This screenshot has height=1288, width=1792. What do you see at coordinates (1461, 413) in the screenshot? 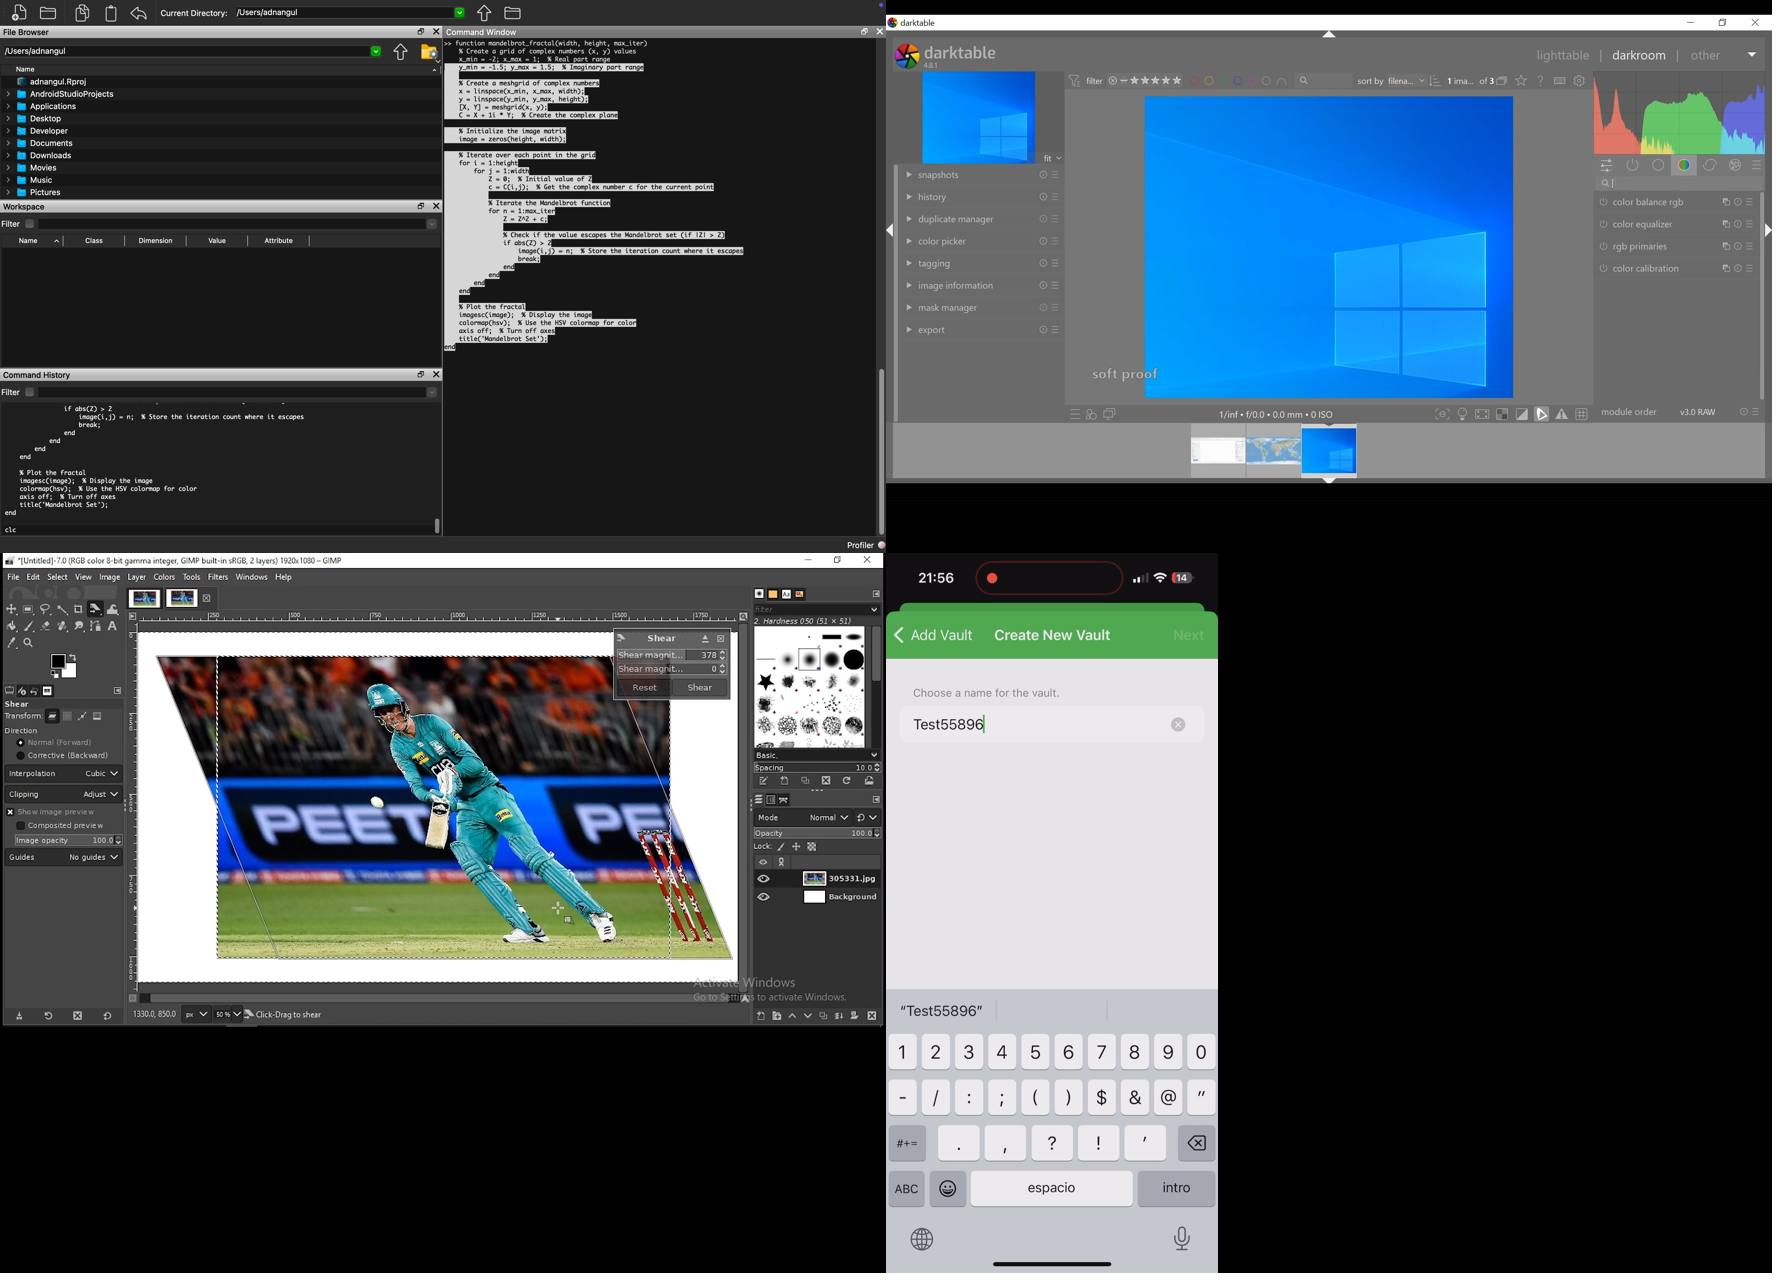
I see `toggle ISO 12646 color assessment conditions` at bounding box center [1461, 413].